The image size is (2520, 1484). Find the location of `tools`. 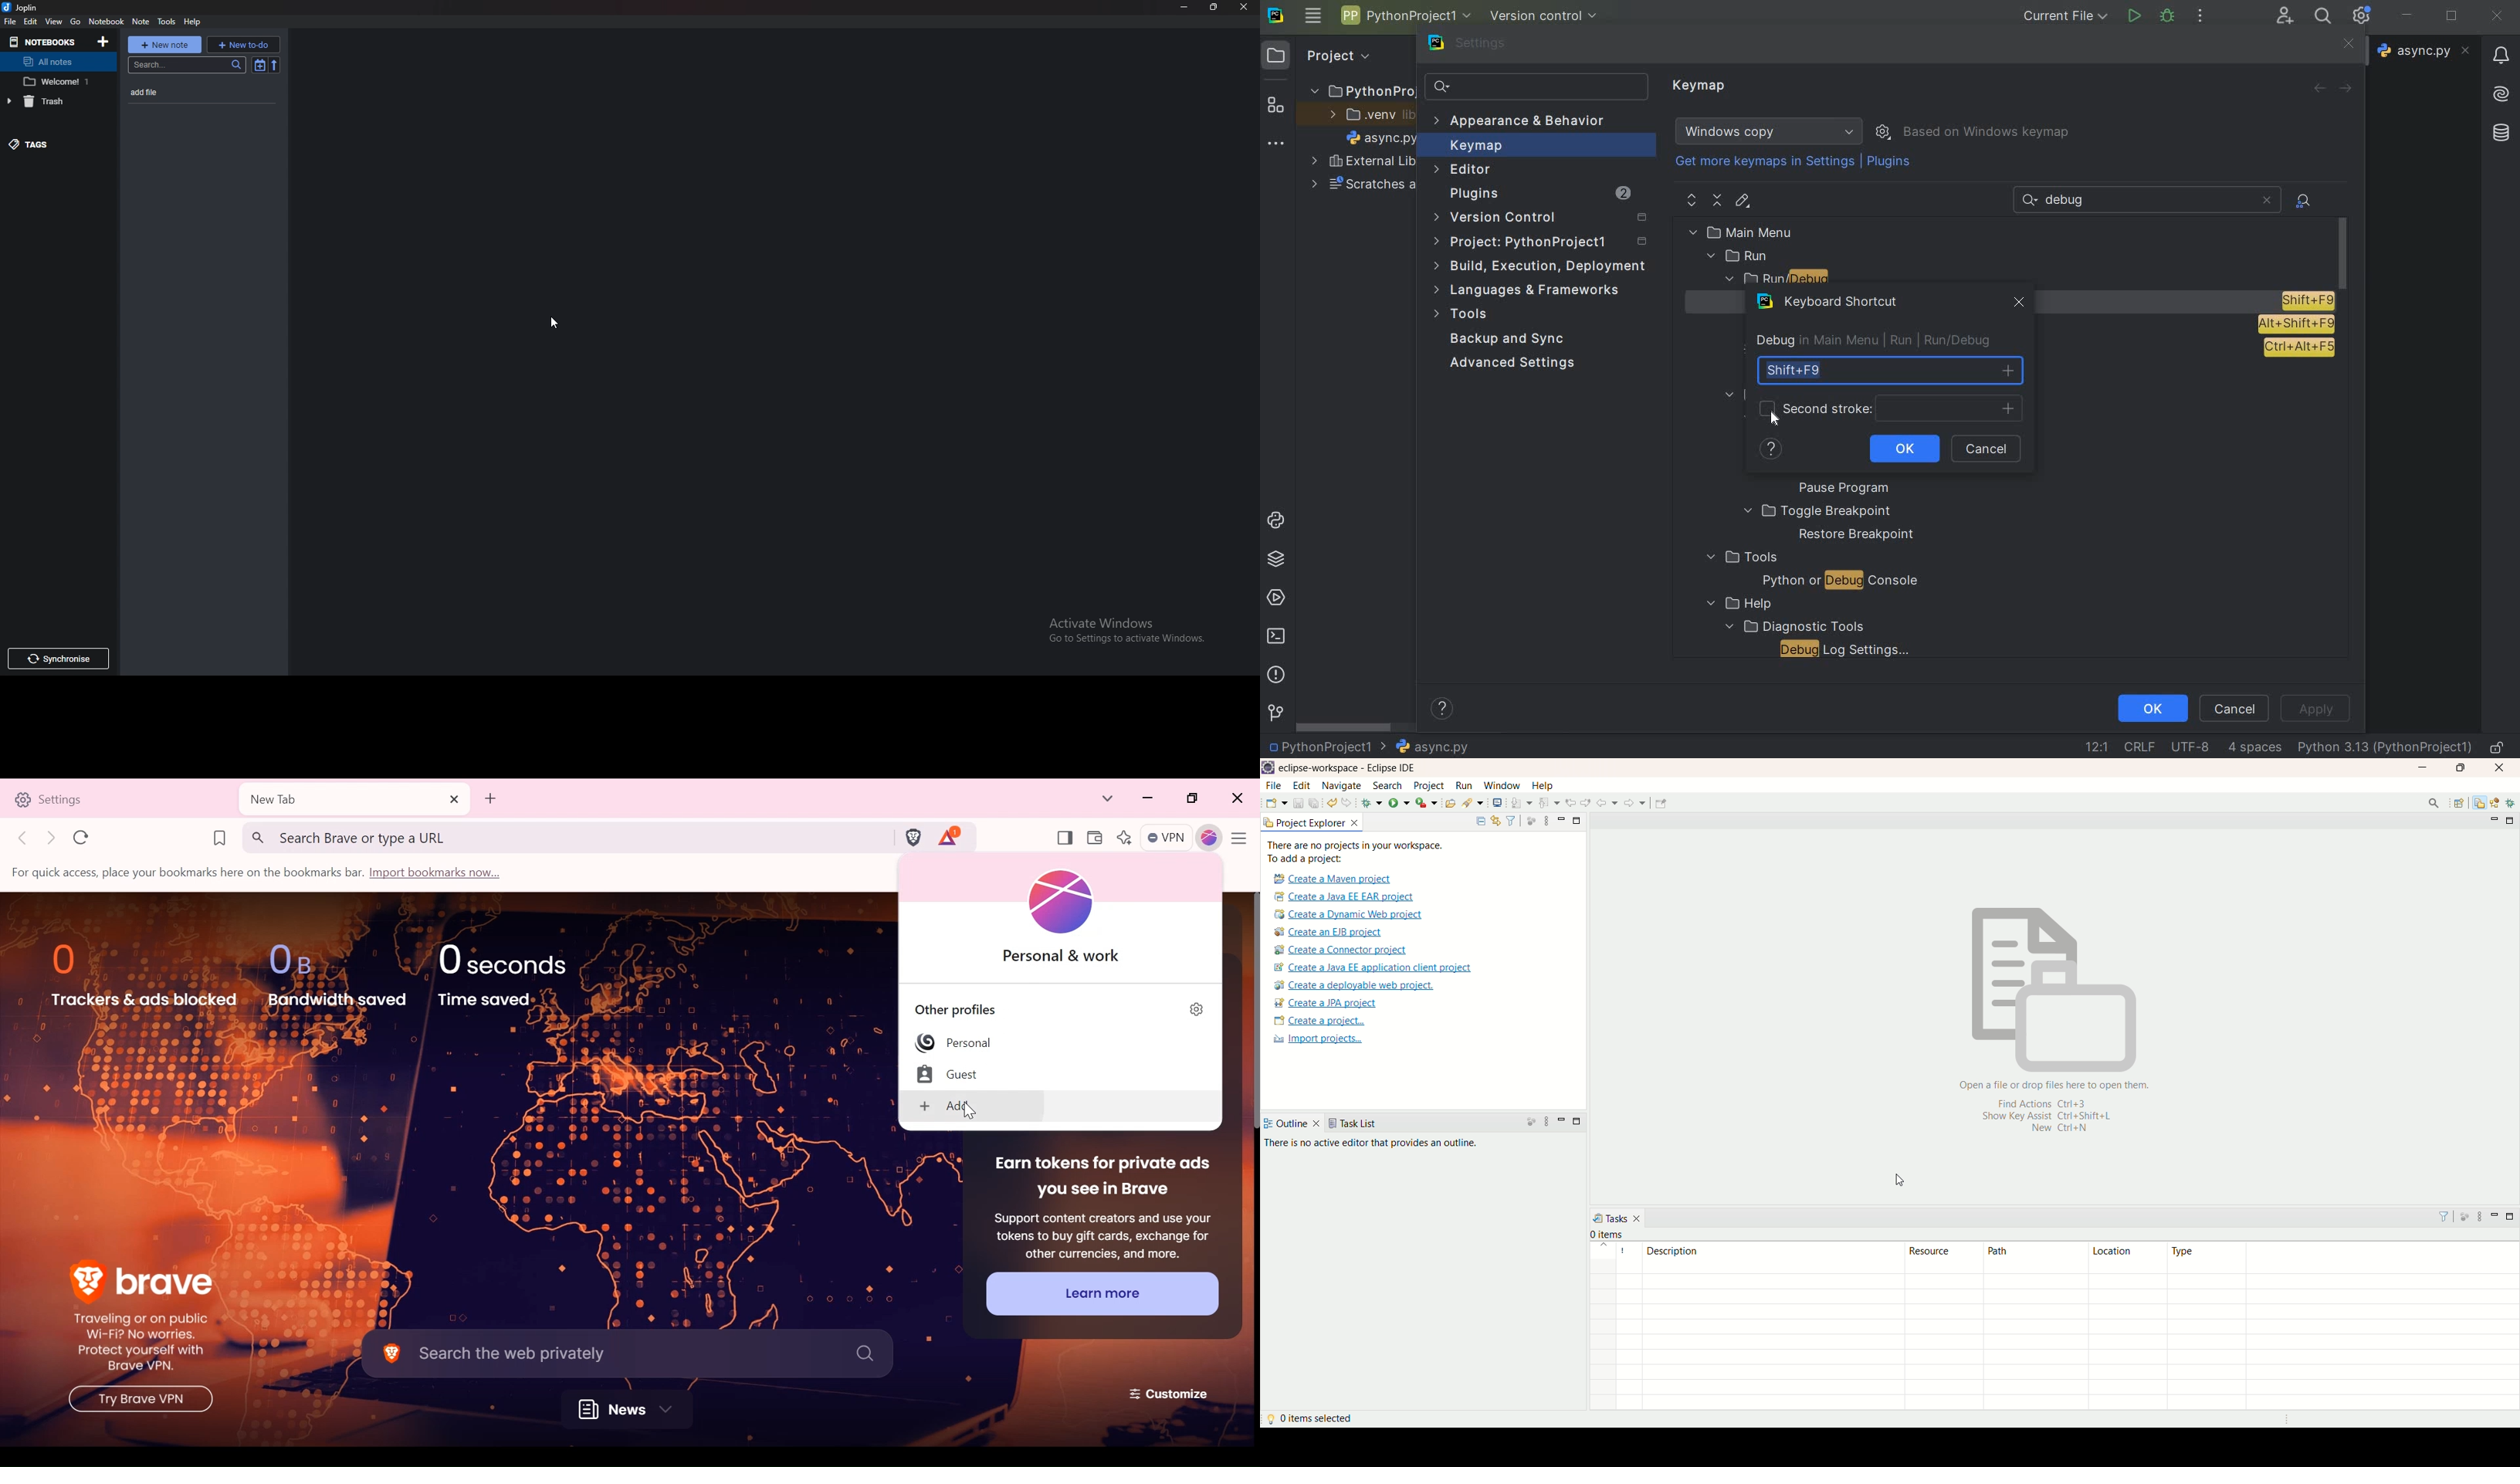

tools is located at coordinates (1740, 557).